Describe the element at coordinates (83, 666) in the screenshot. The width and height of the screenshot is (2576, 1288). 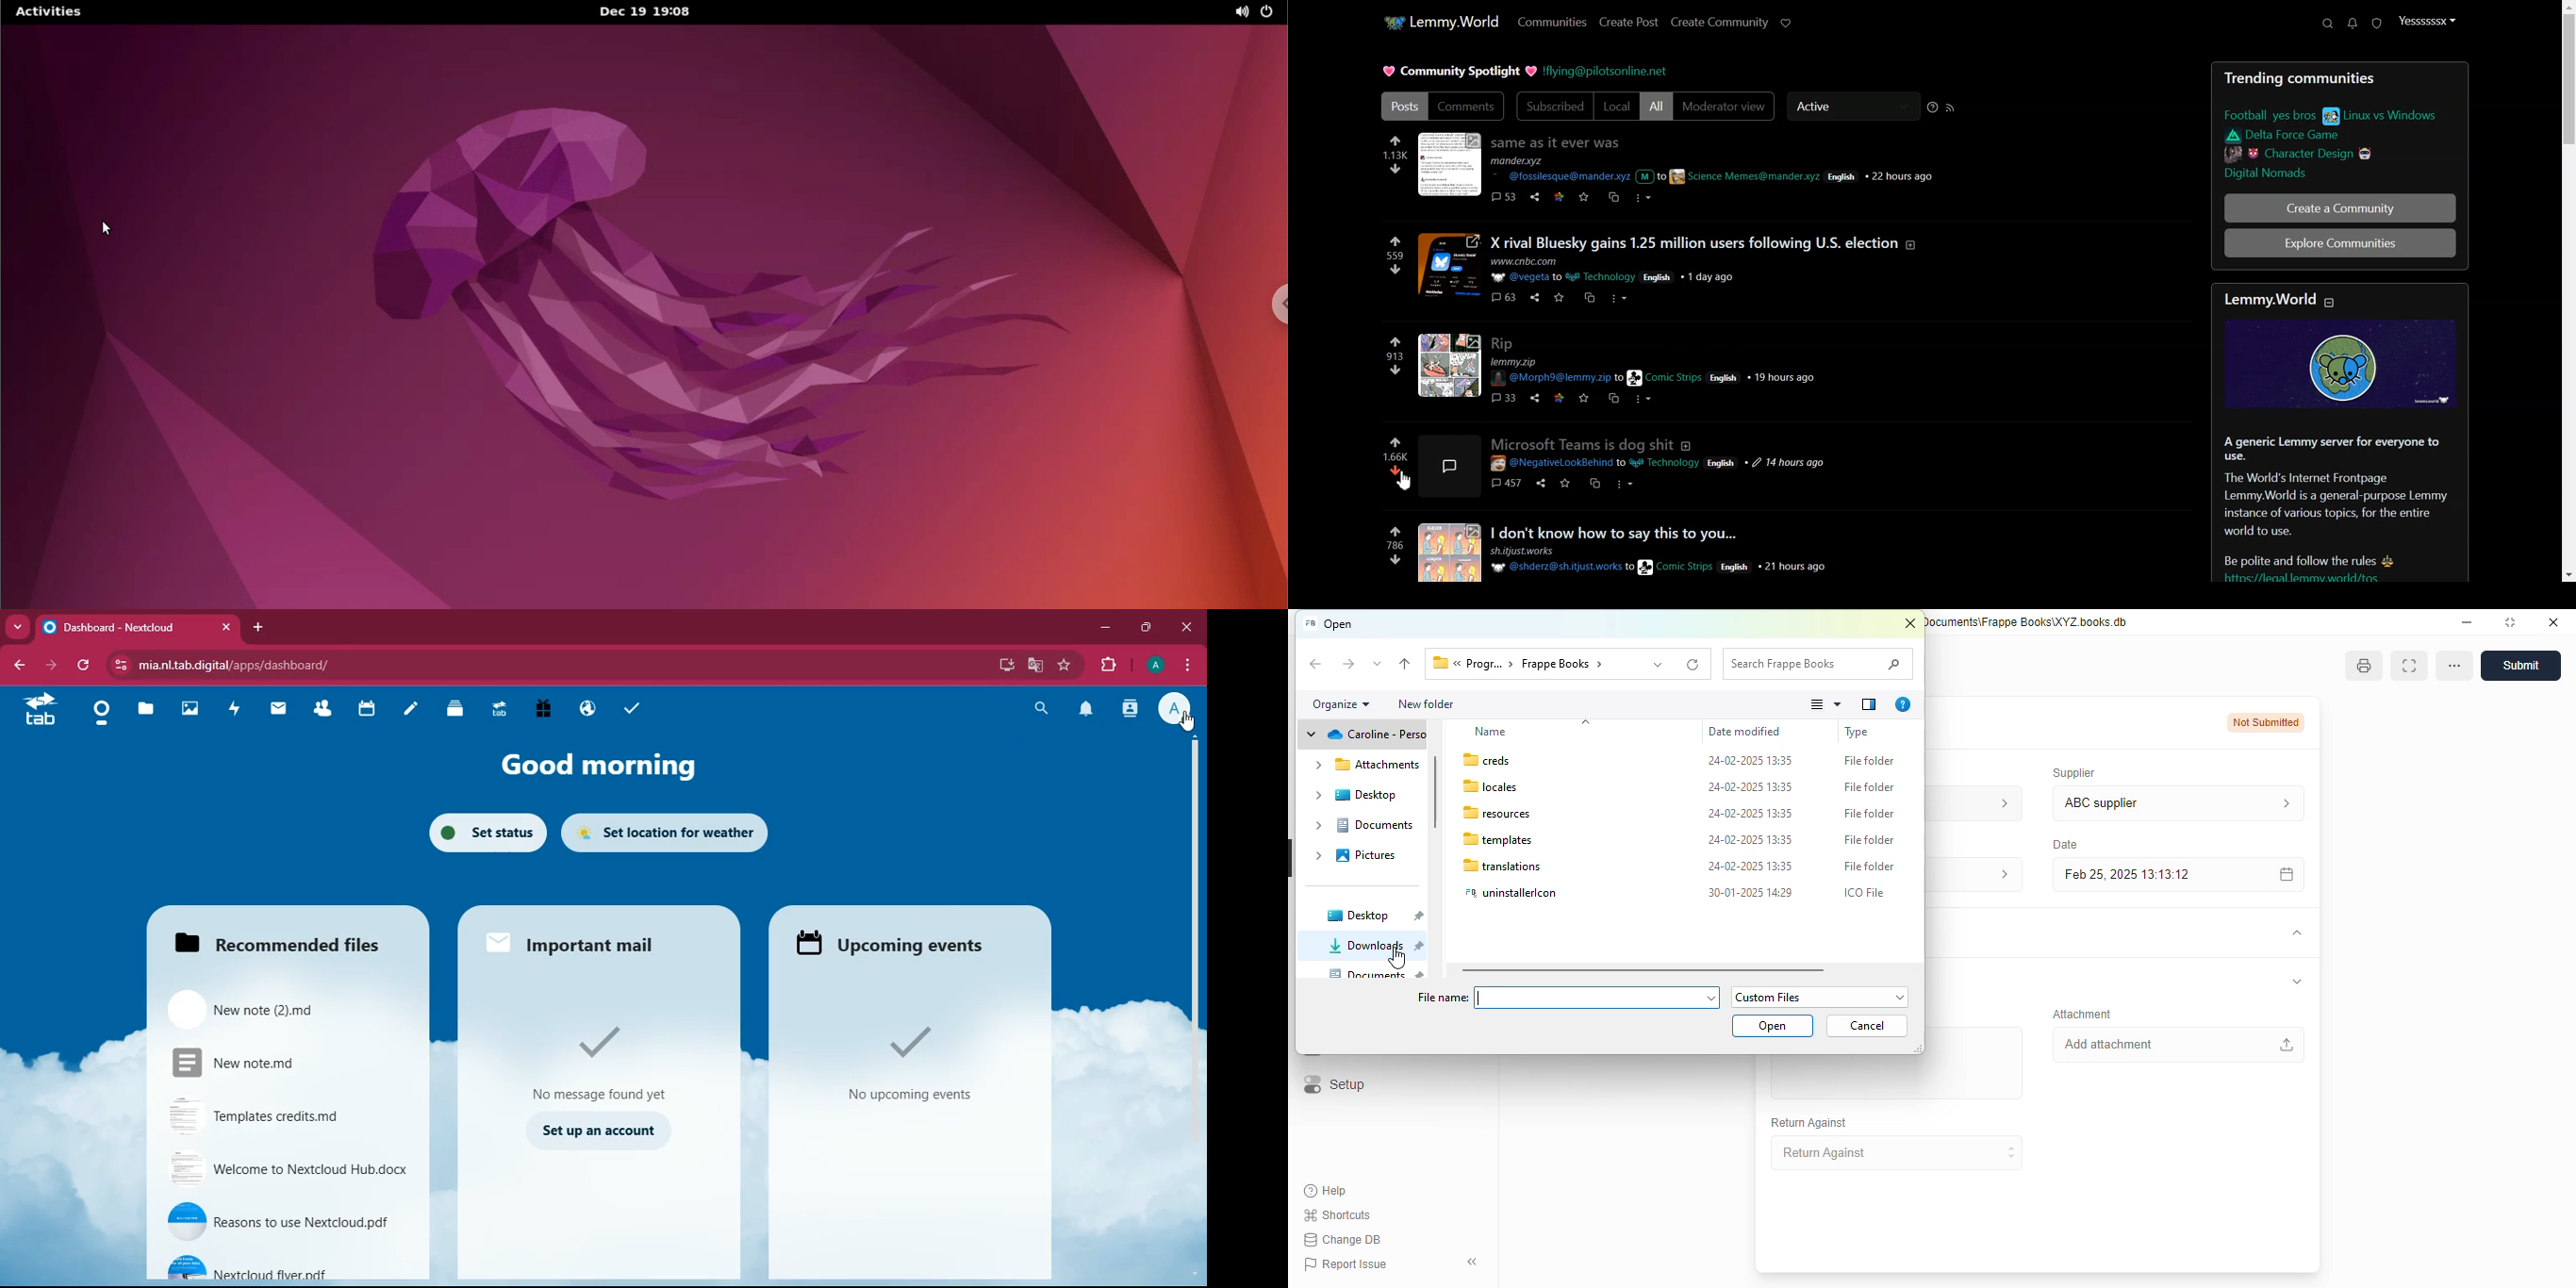
I see `refresh` at that location.